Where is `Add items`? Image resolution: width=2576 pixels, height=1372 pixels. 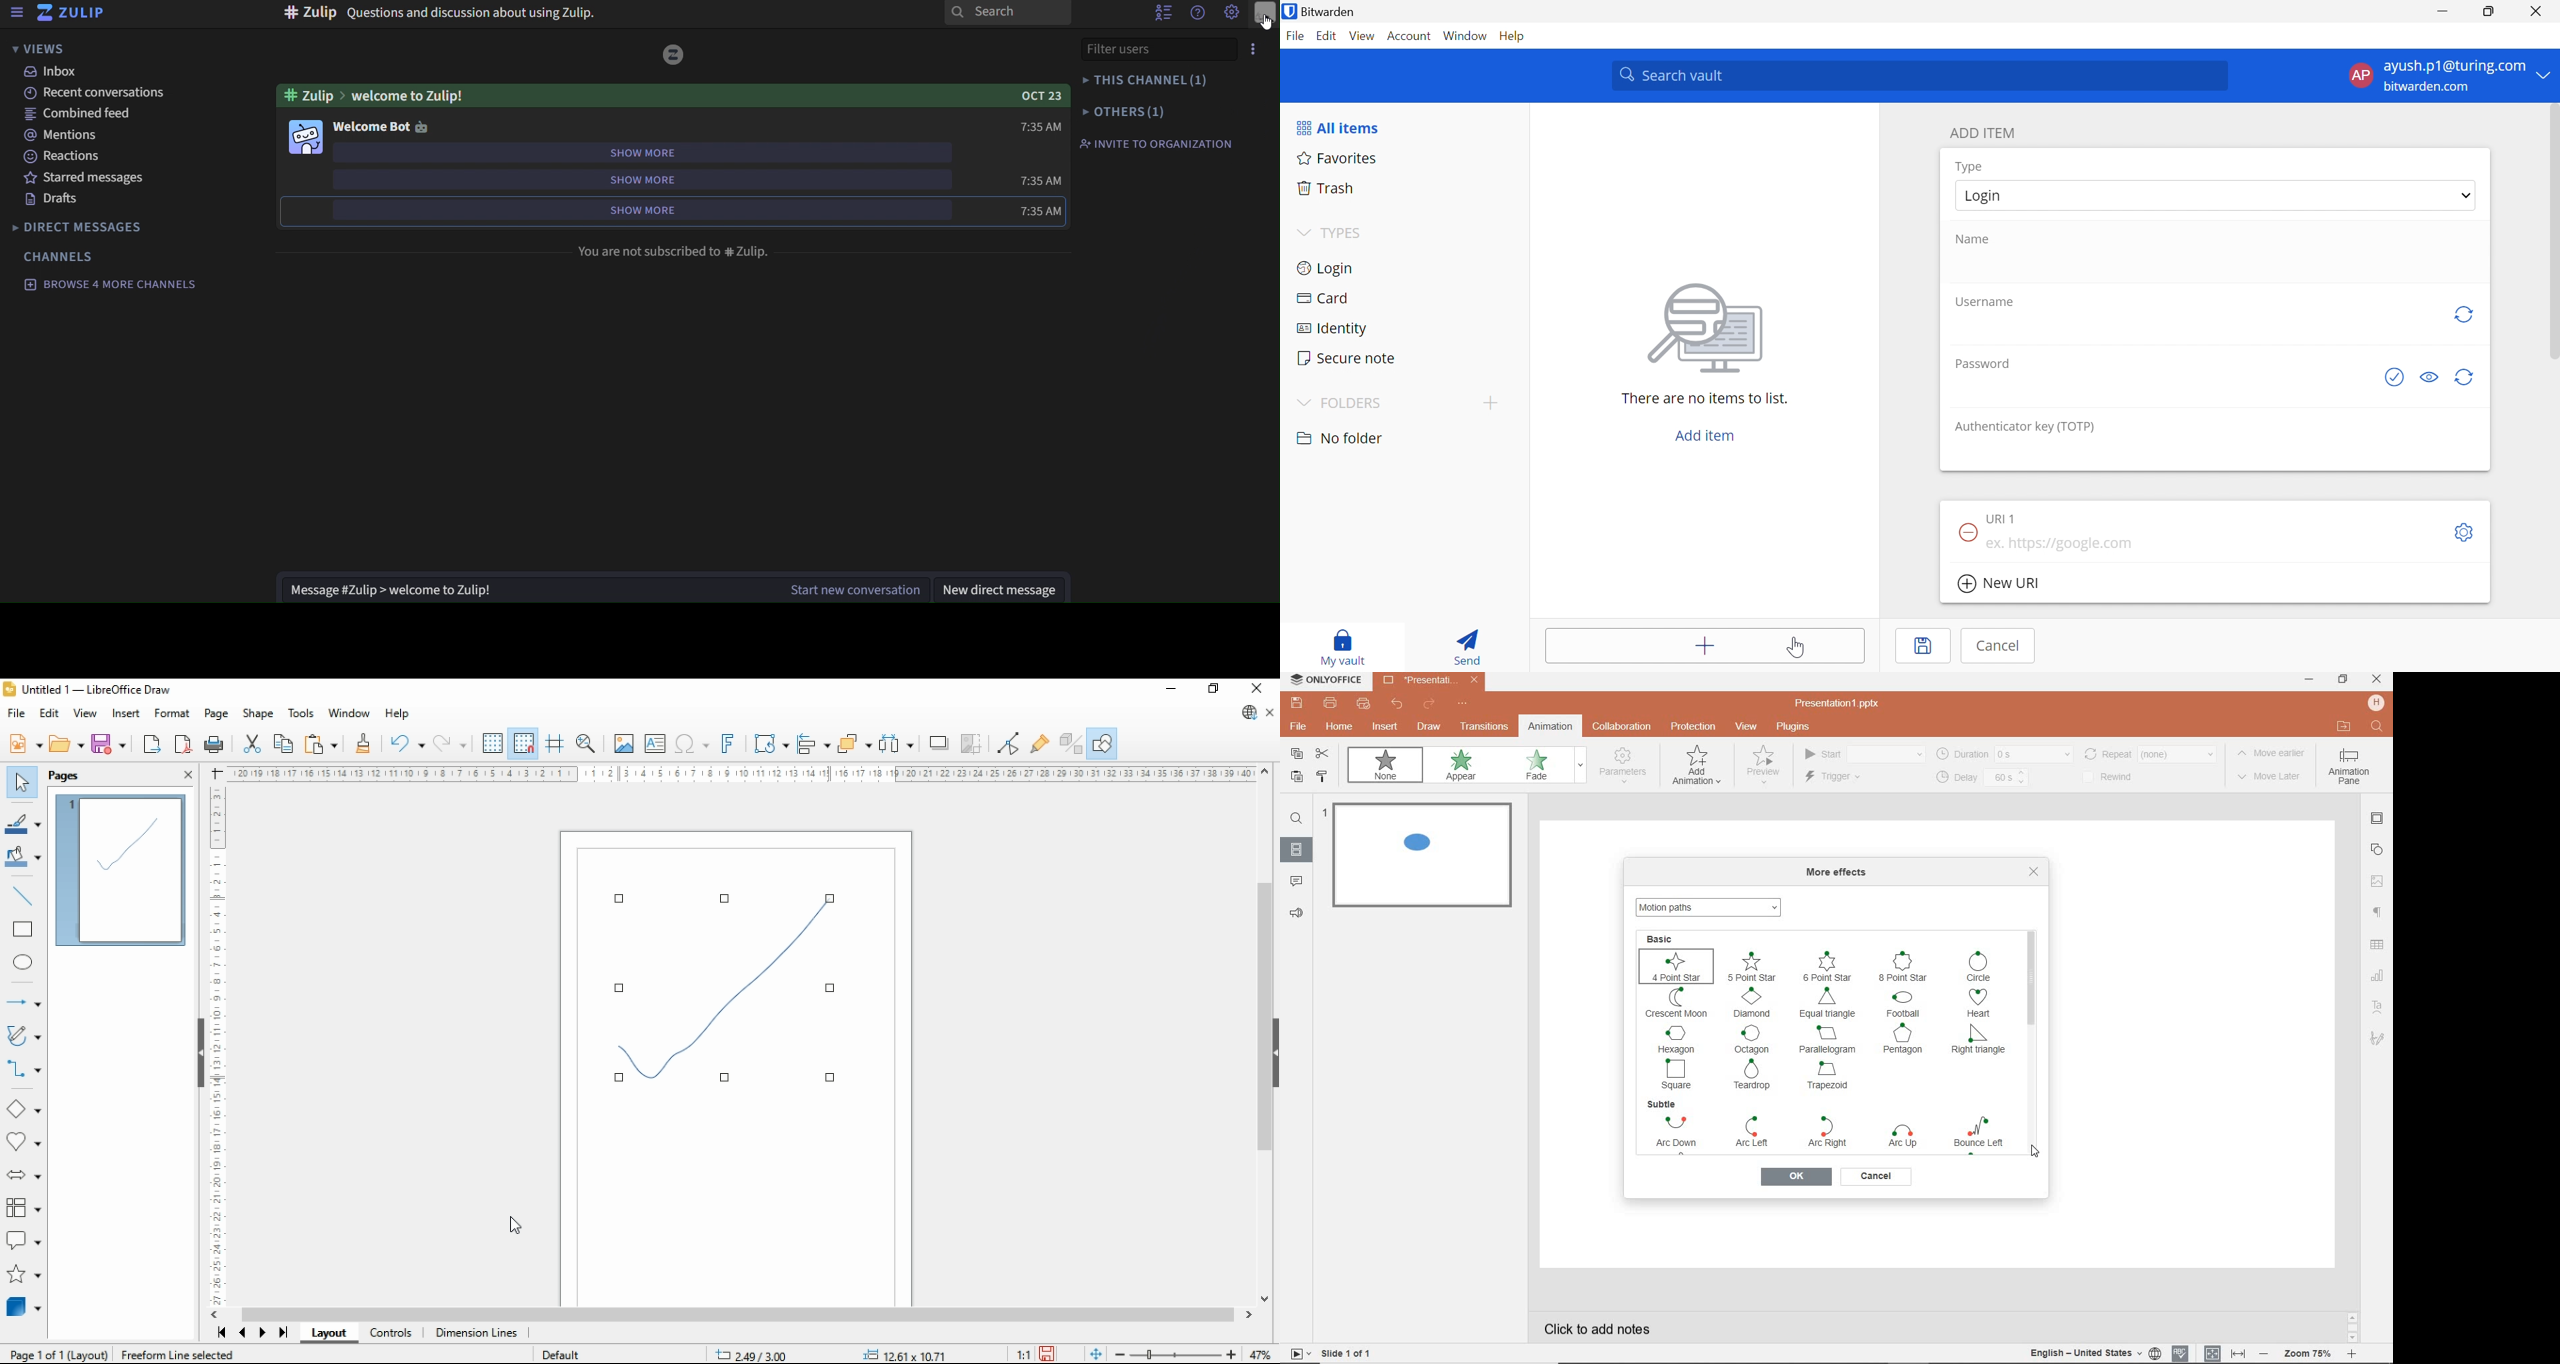 Add items is located at coordinates (1703, 646).